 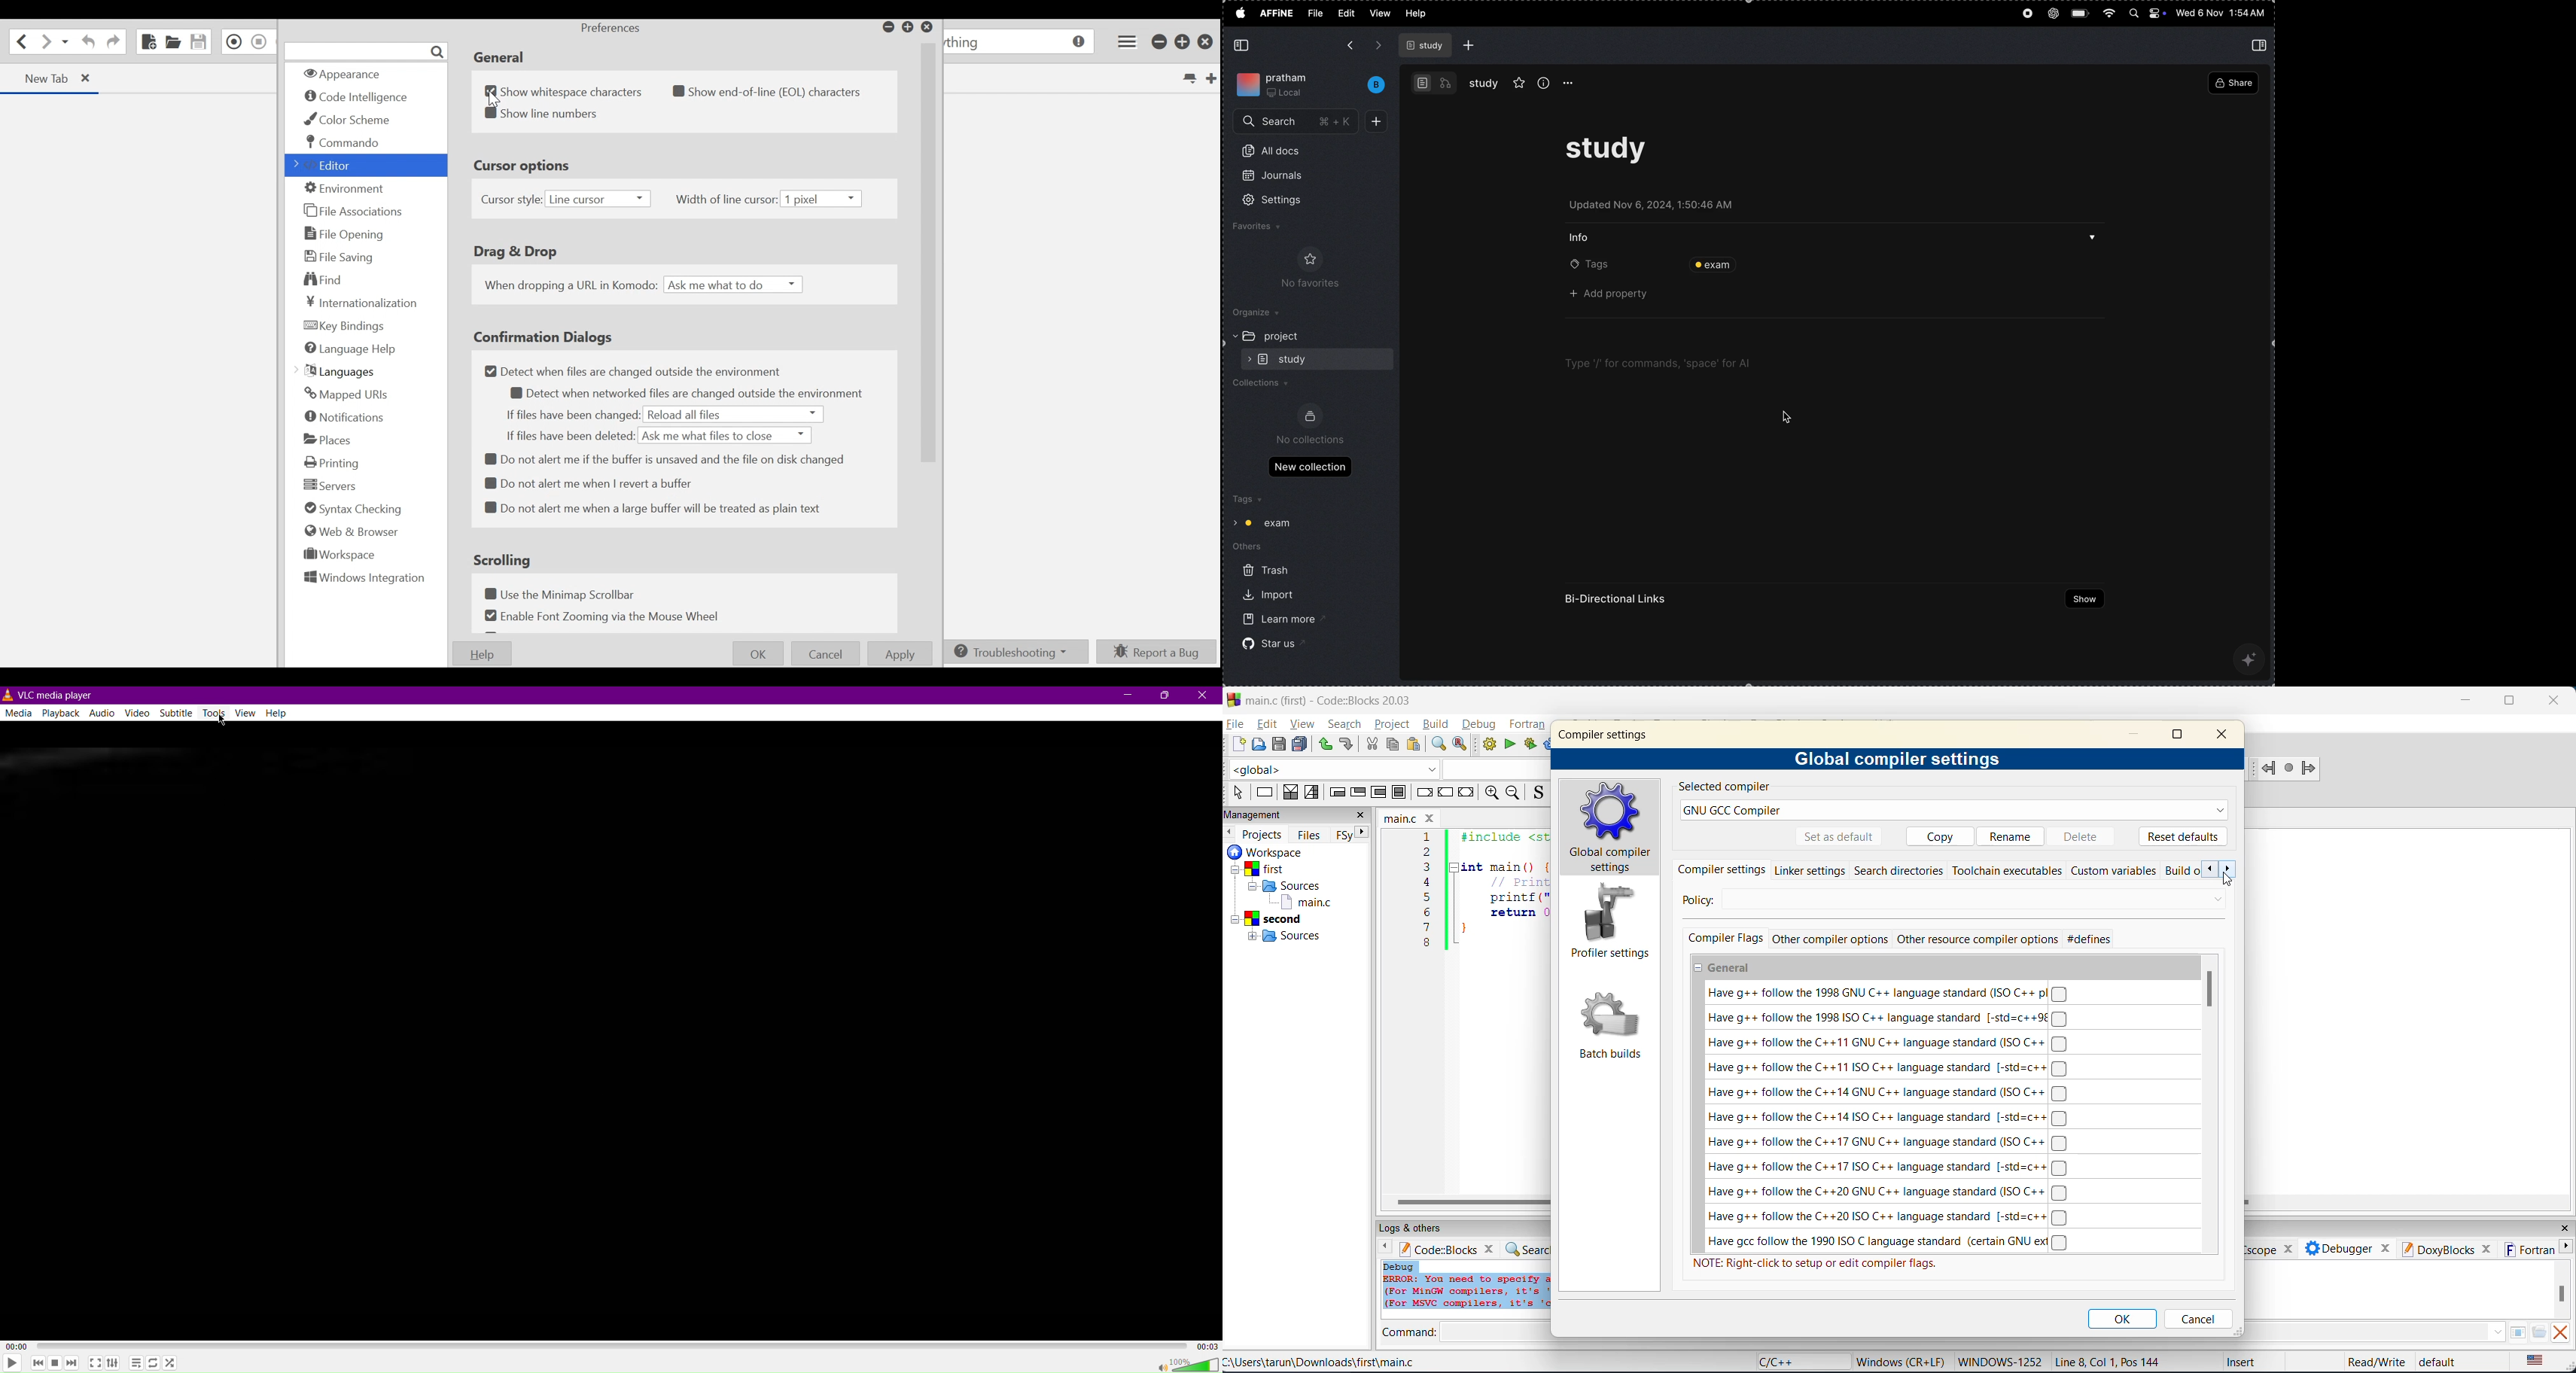 What do you see at coordinates (1312, 440) in the screenshot?
I see `no collections` at bounding box center [1312, 440].